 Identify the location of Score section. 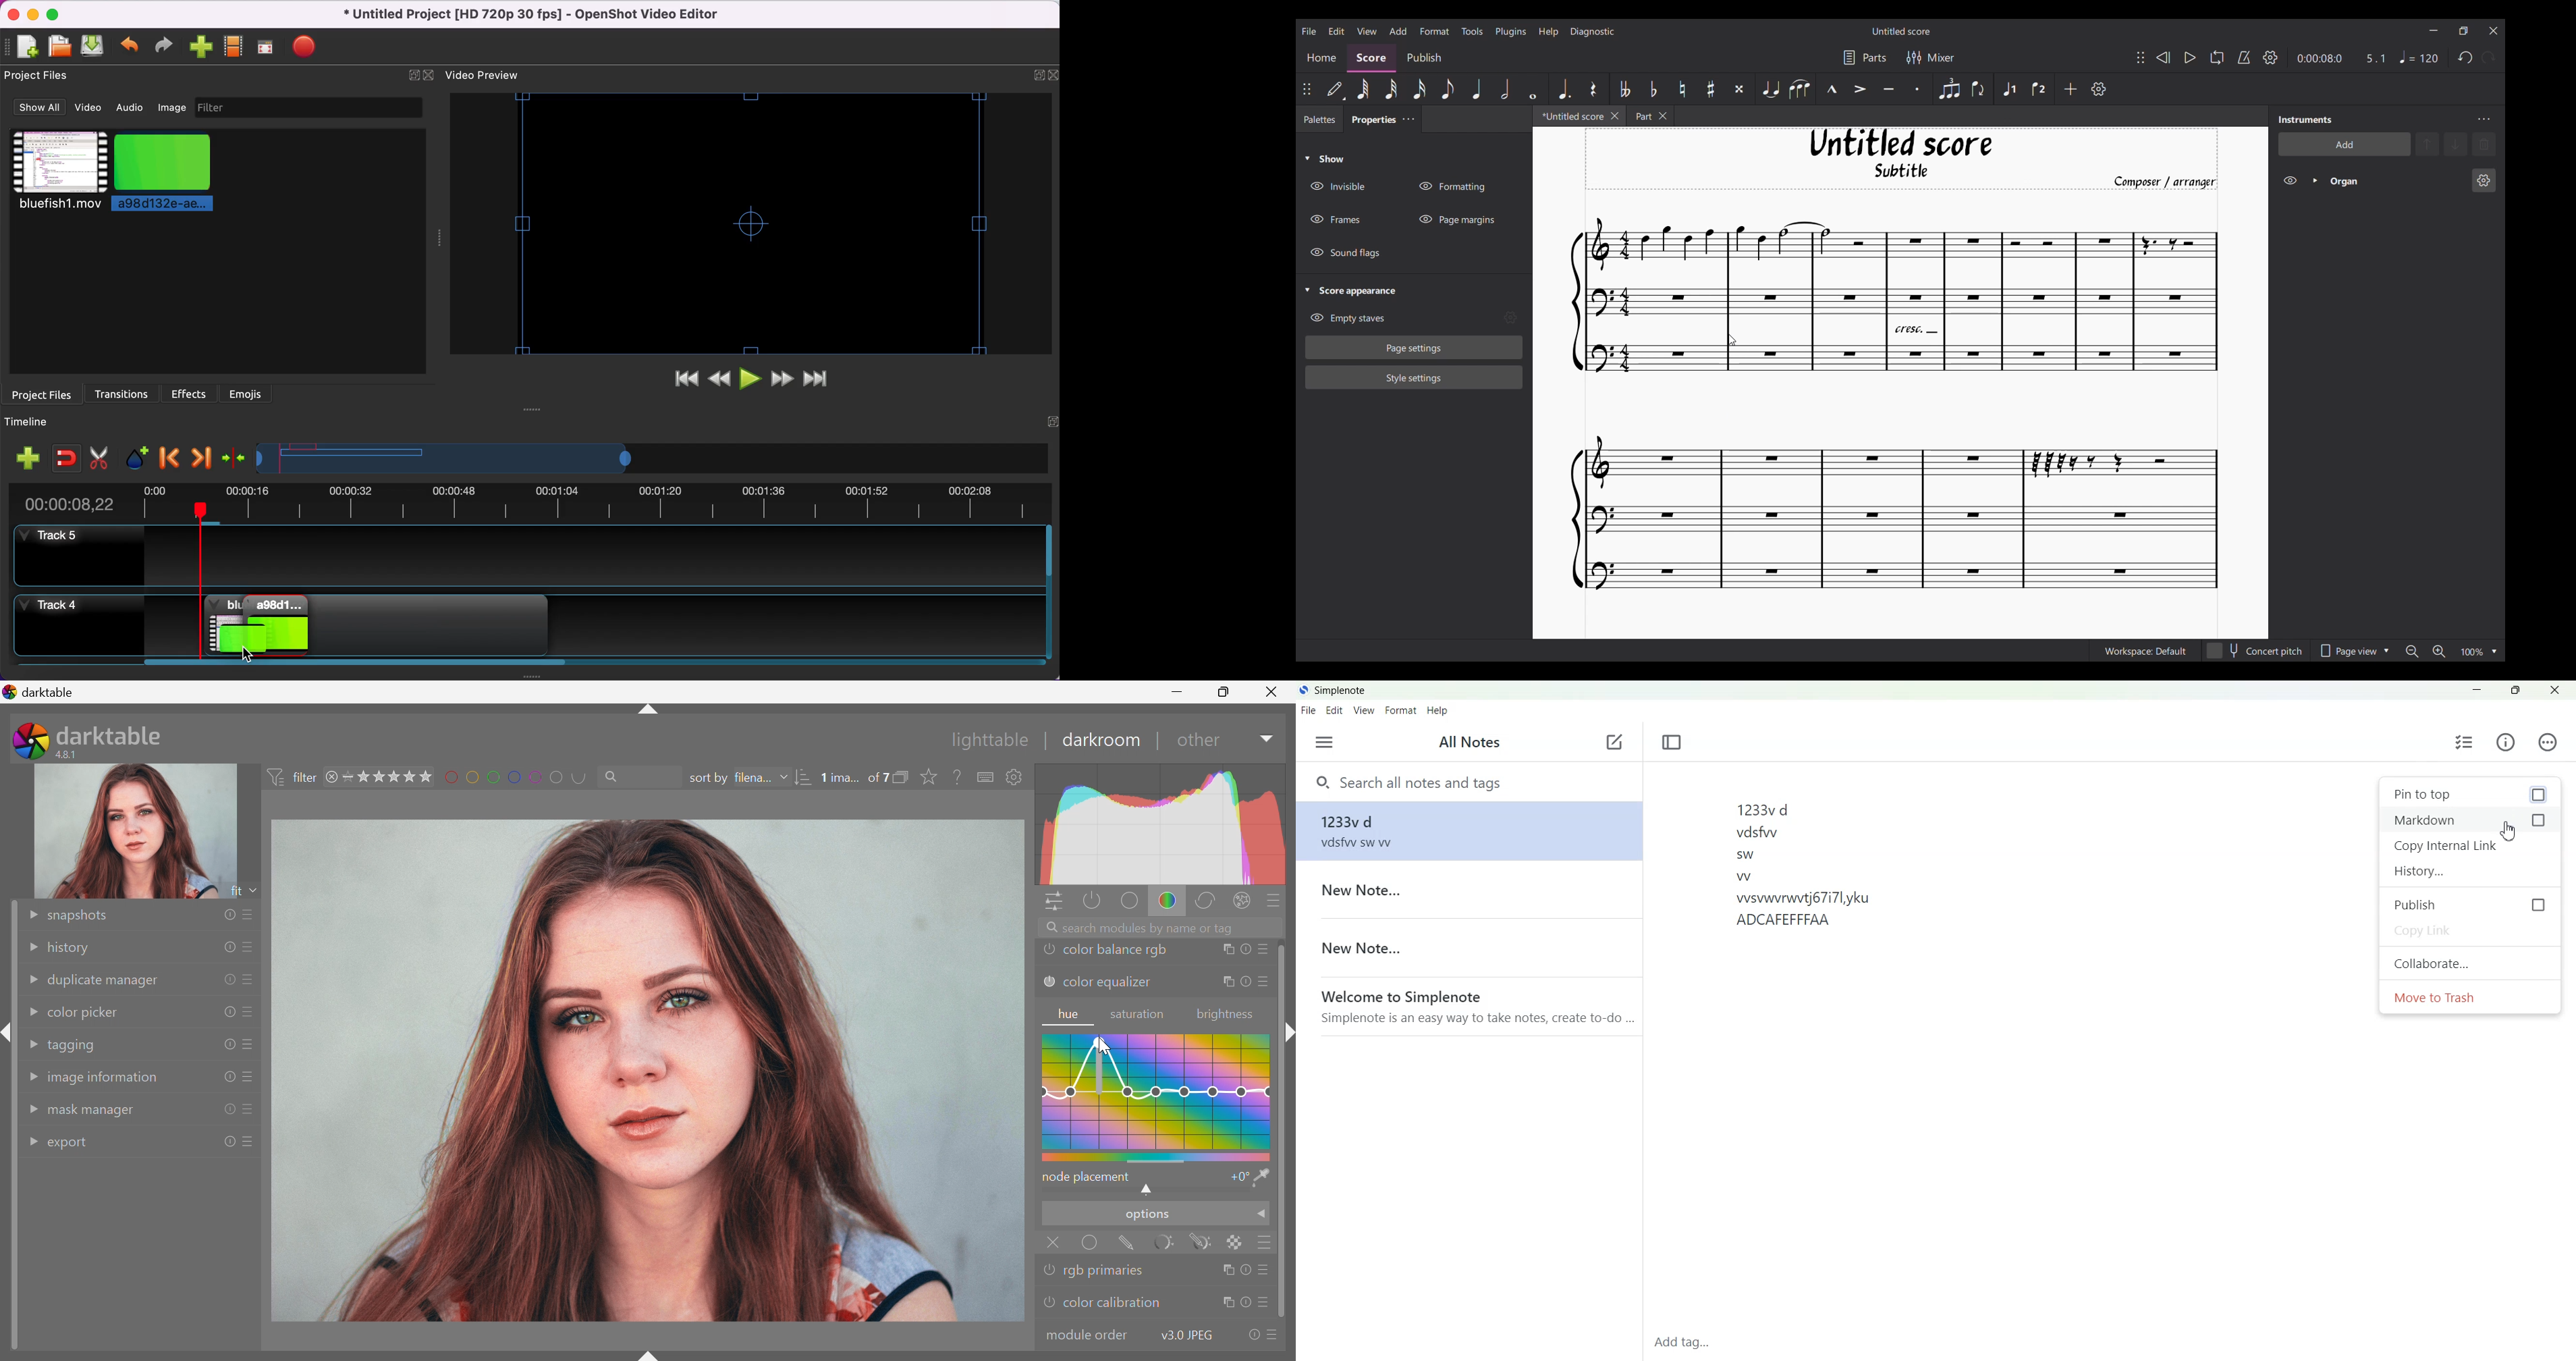
(1371, 57).